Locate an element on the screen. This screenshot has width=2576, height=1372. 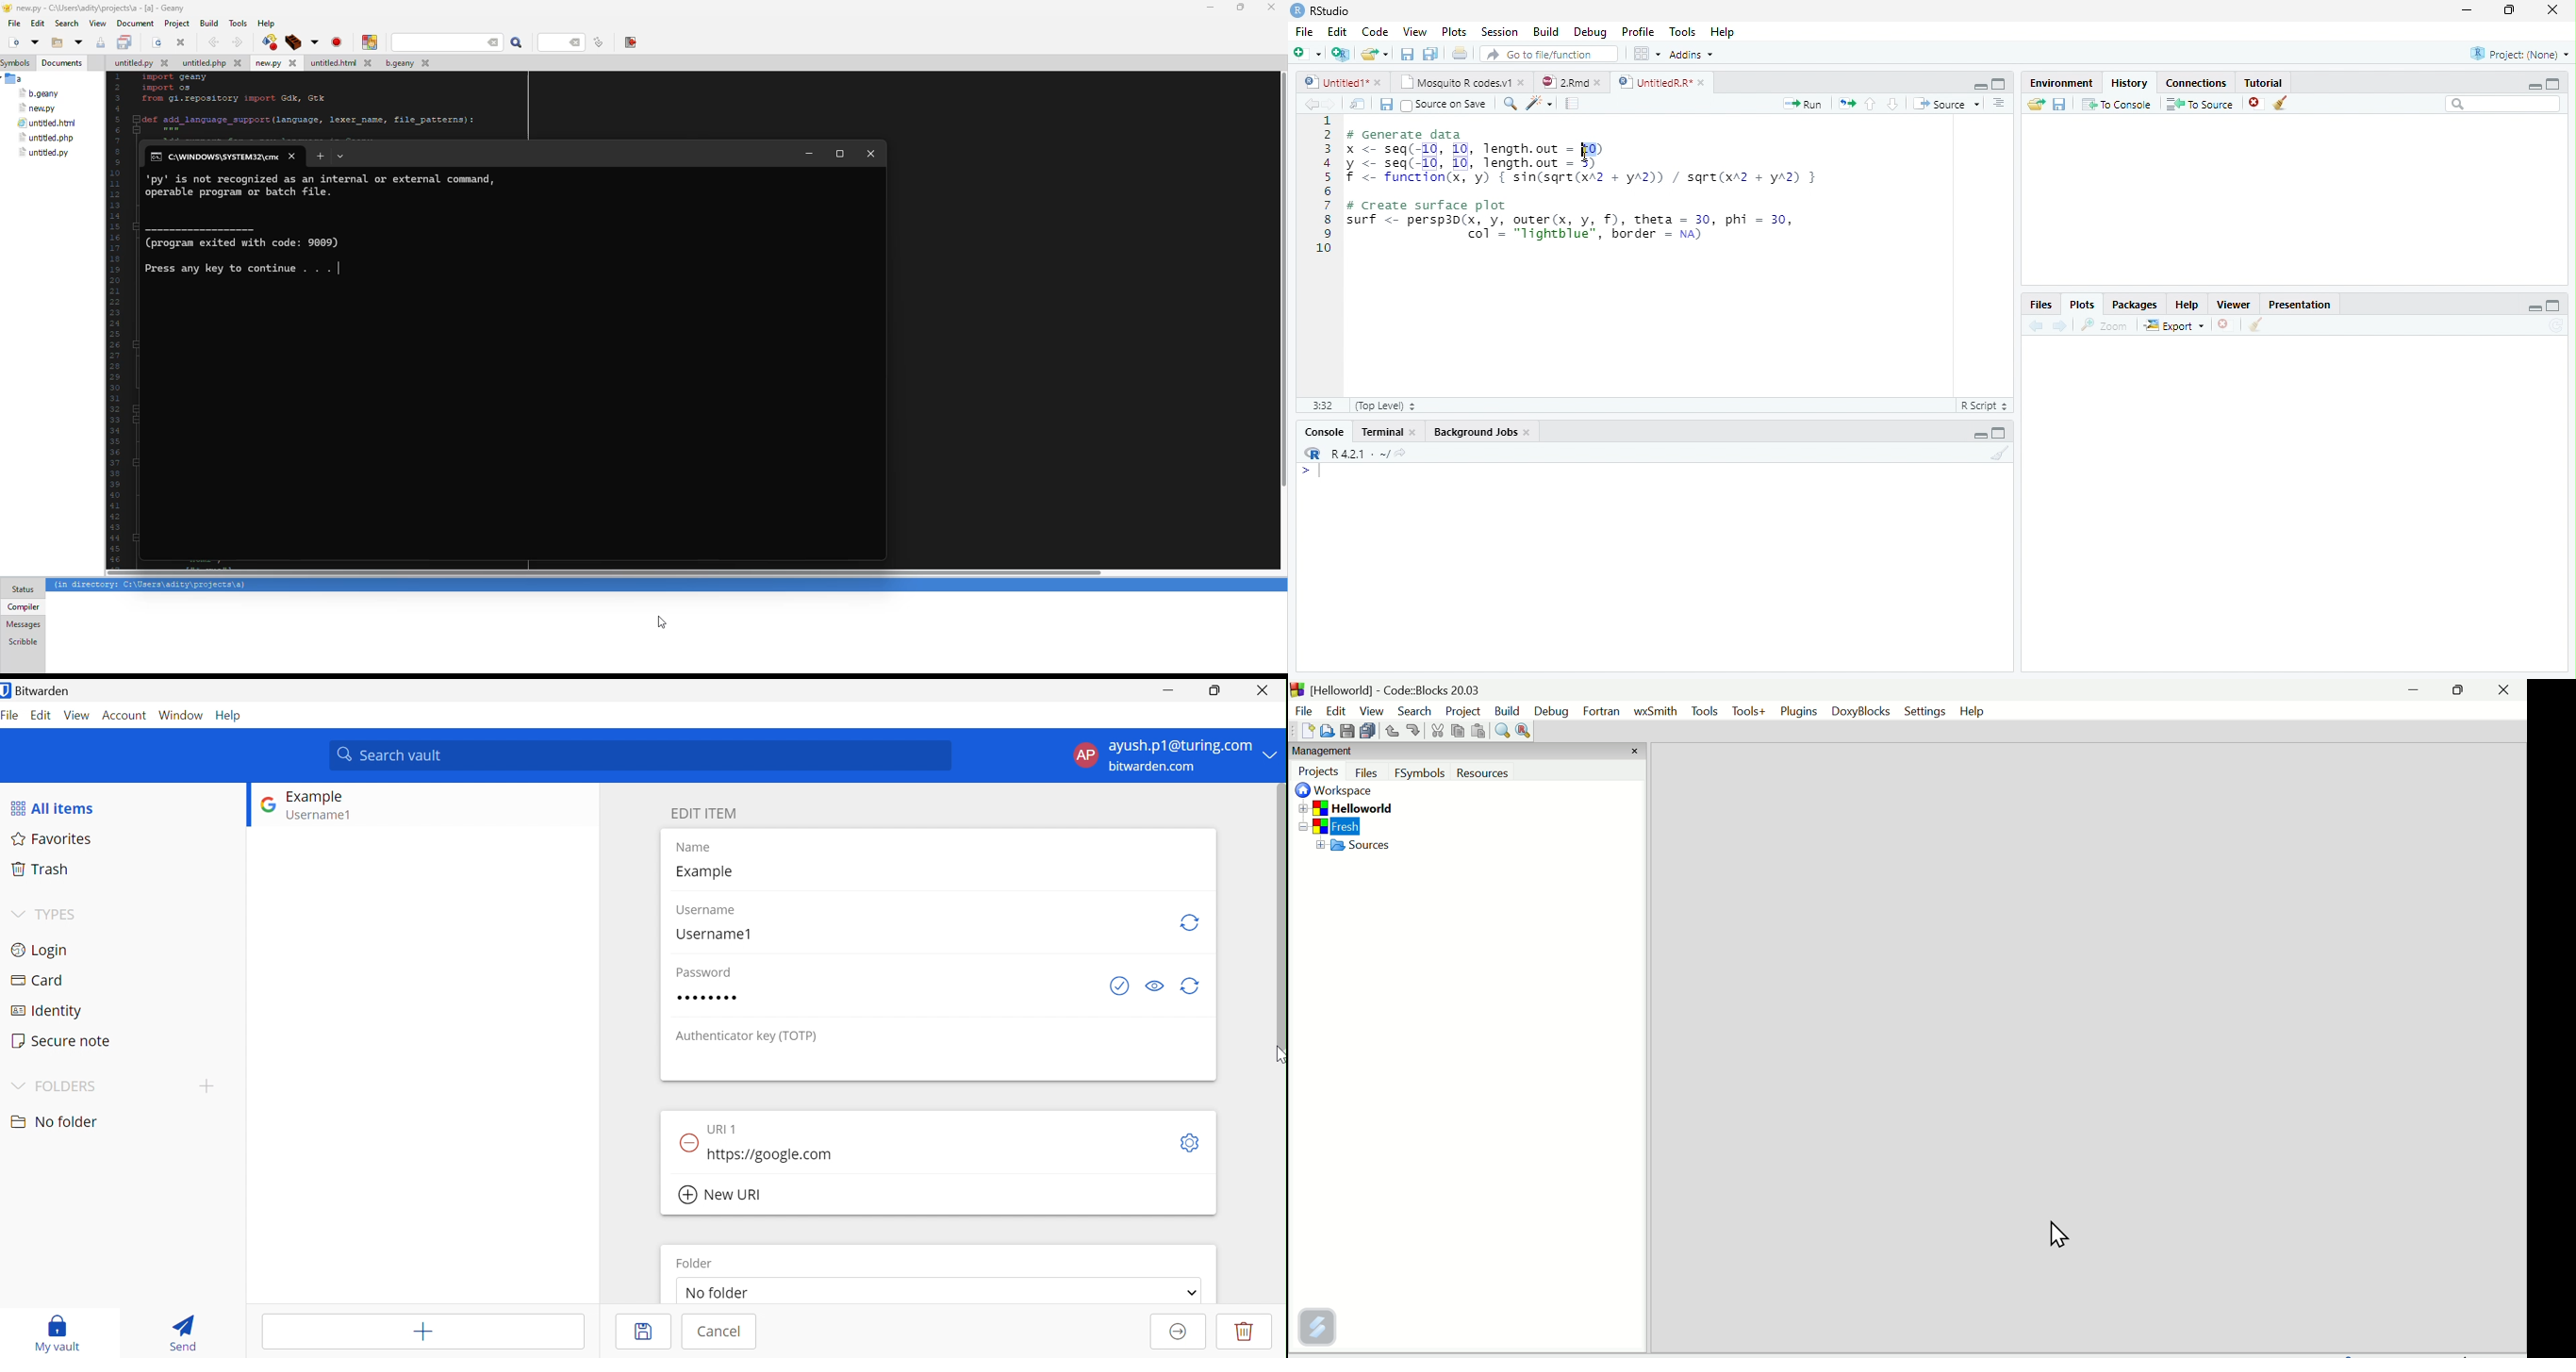
R Script is located at coordinates (1987, 406).